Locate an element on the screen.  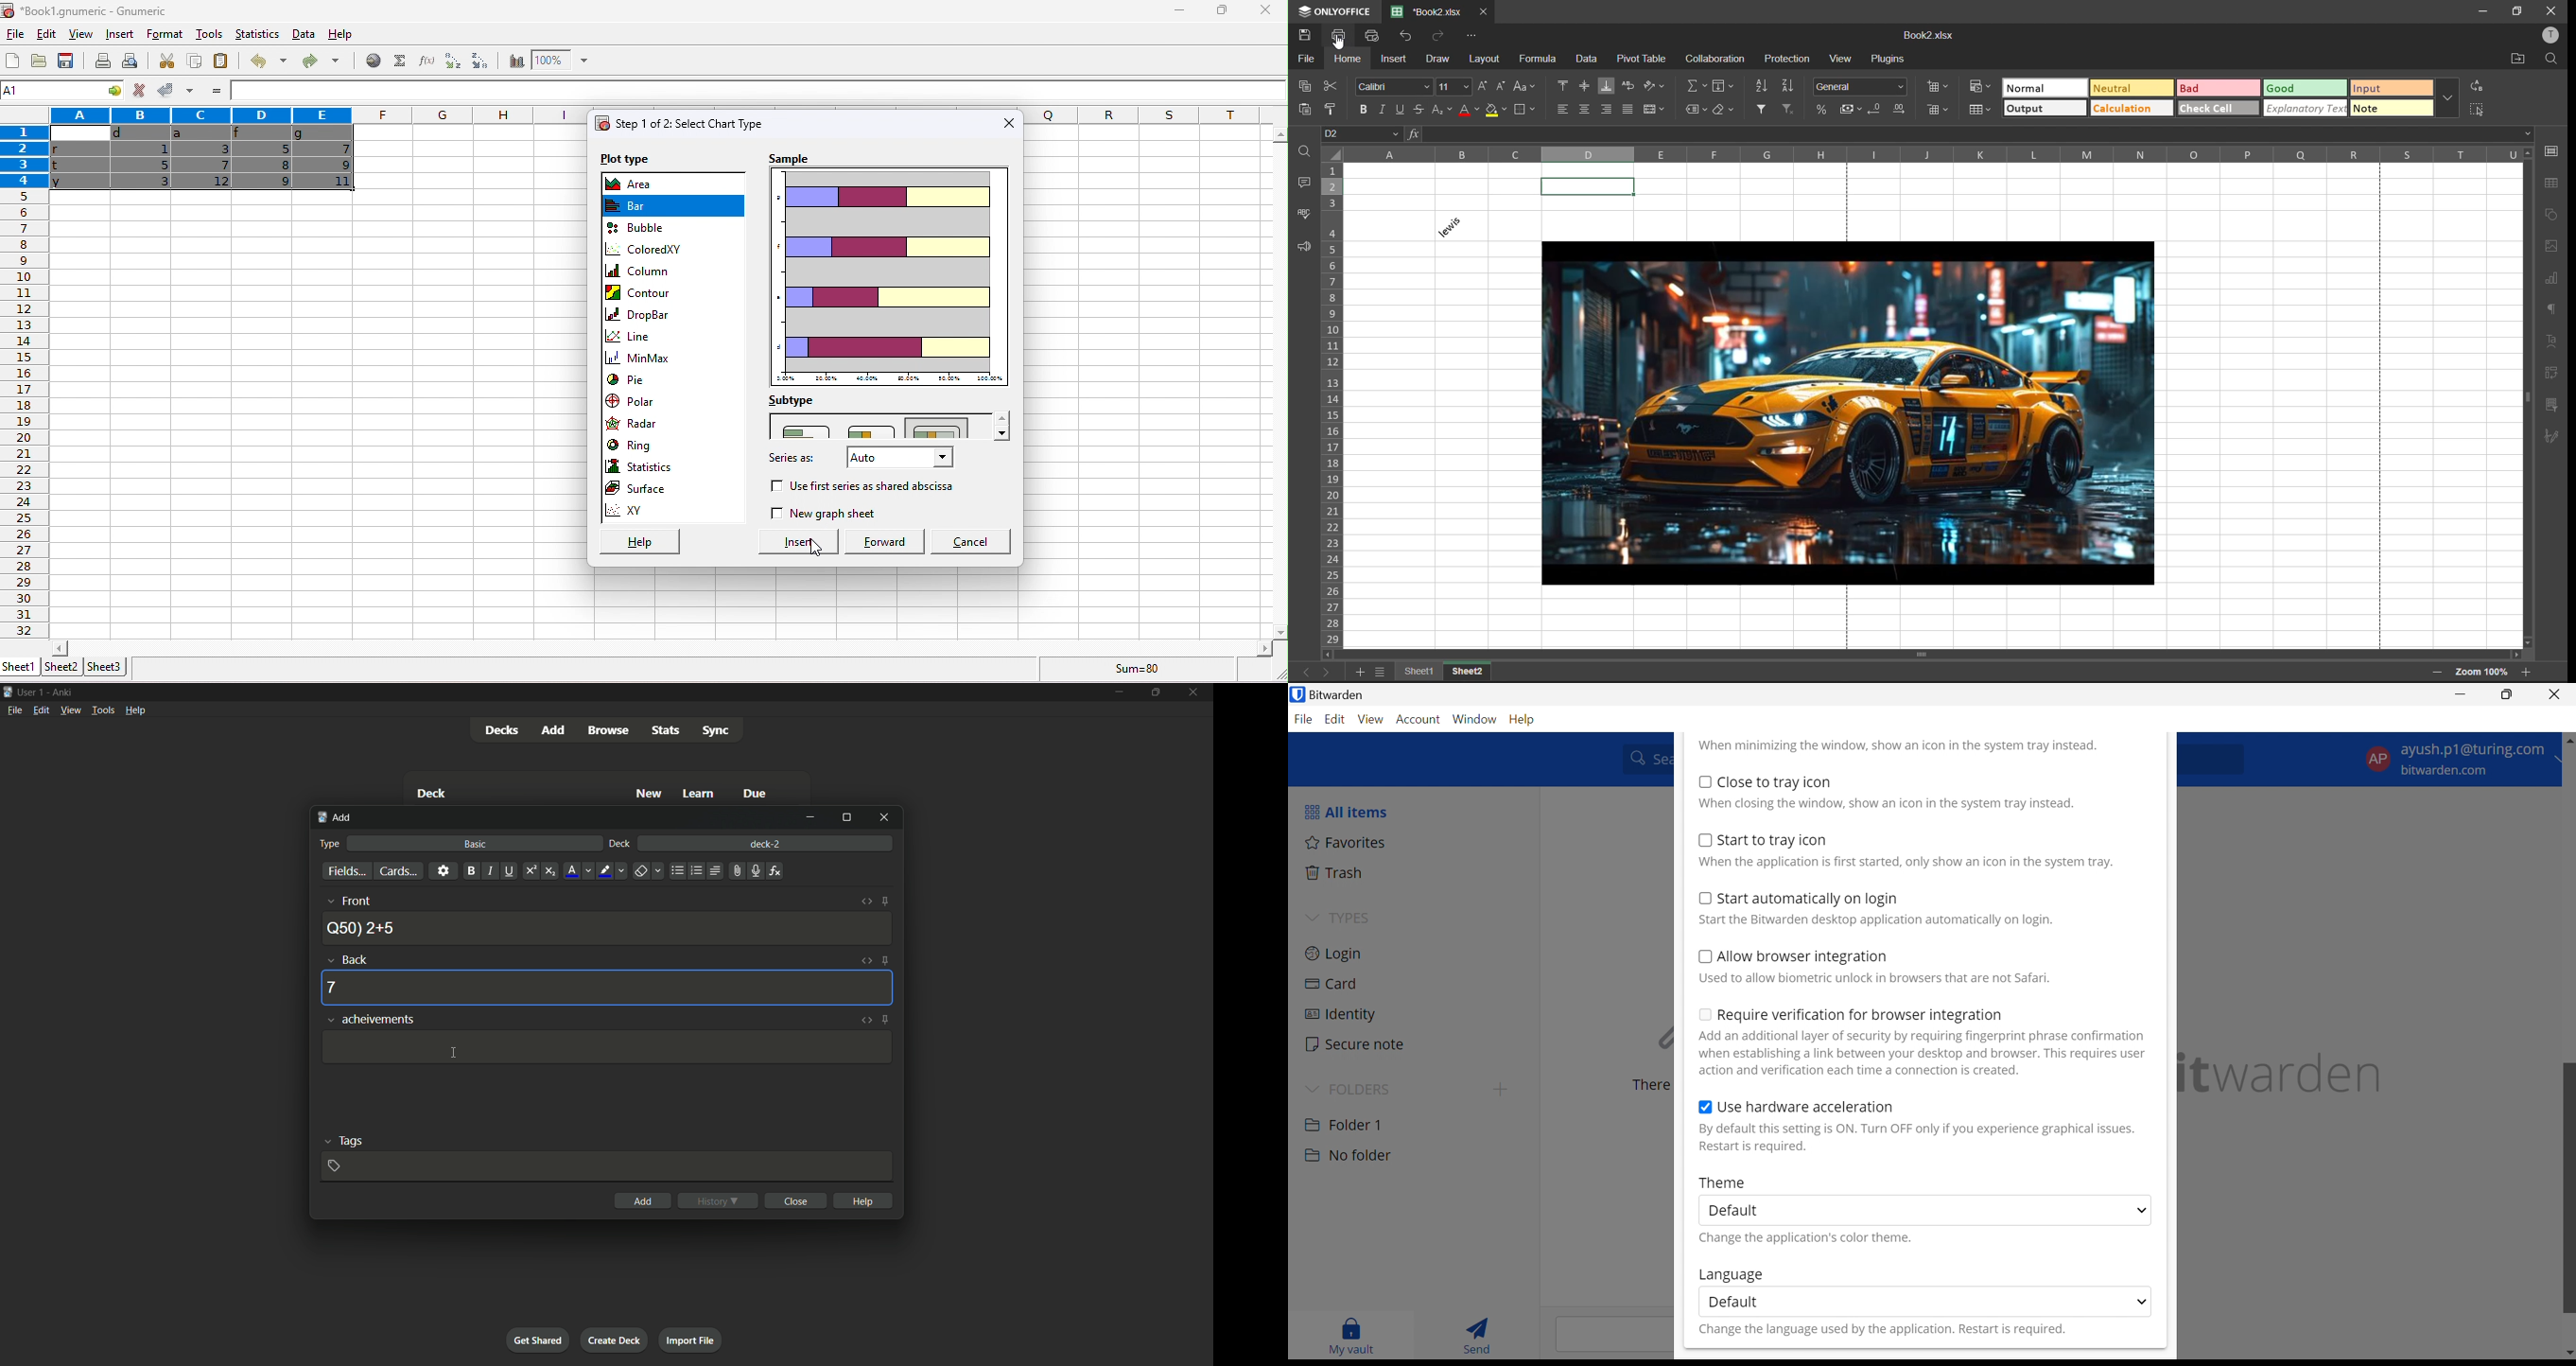
Language is located at coordinates (1730, 1275).